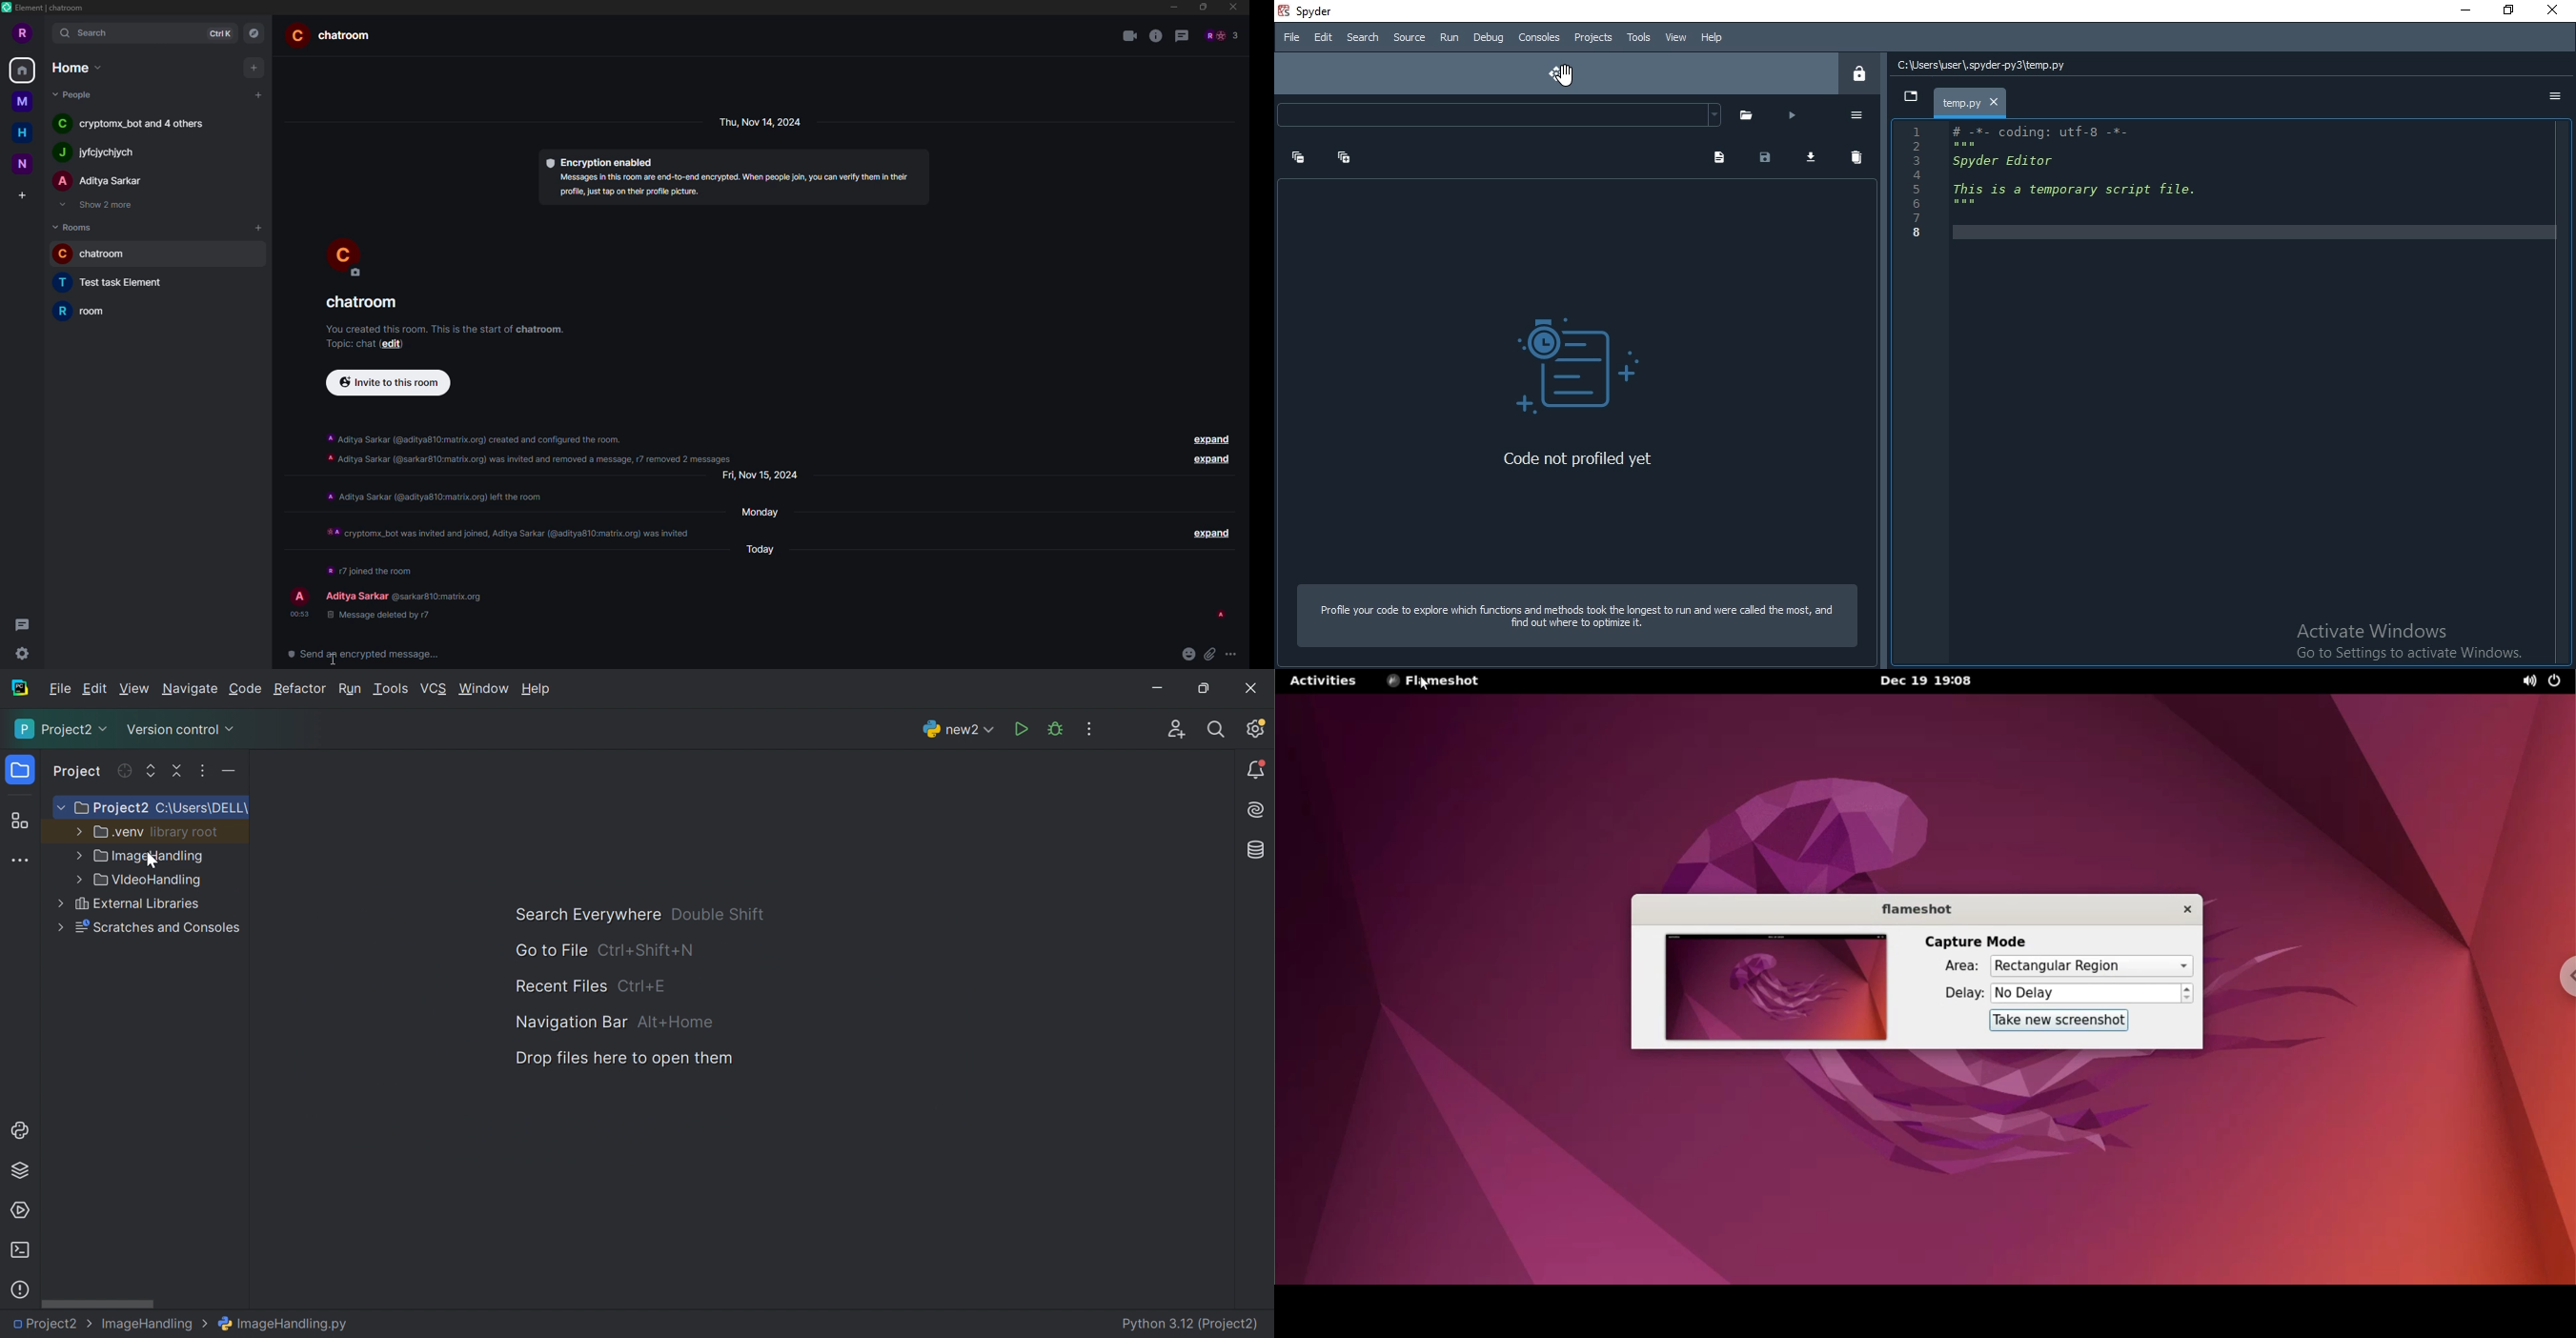  What do you see at coordinates (96, 153) in the screenshot?
I see `people` at bounding box center [96, 153].